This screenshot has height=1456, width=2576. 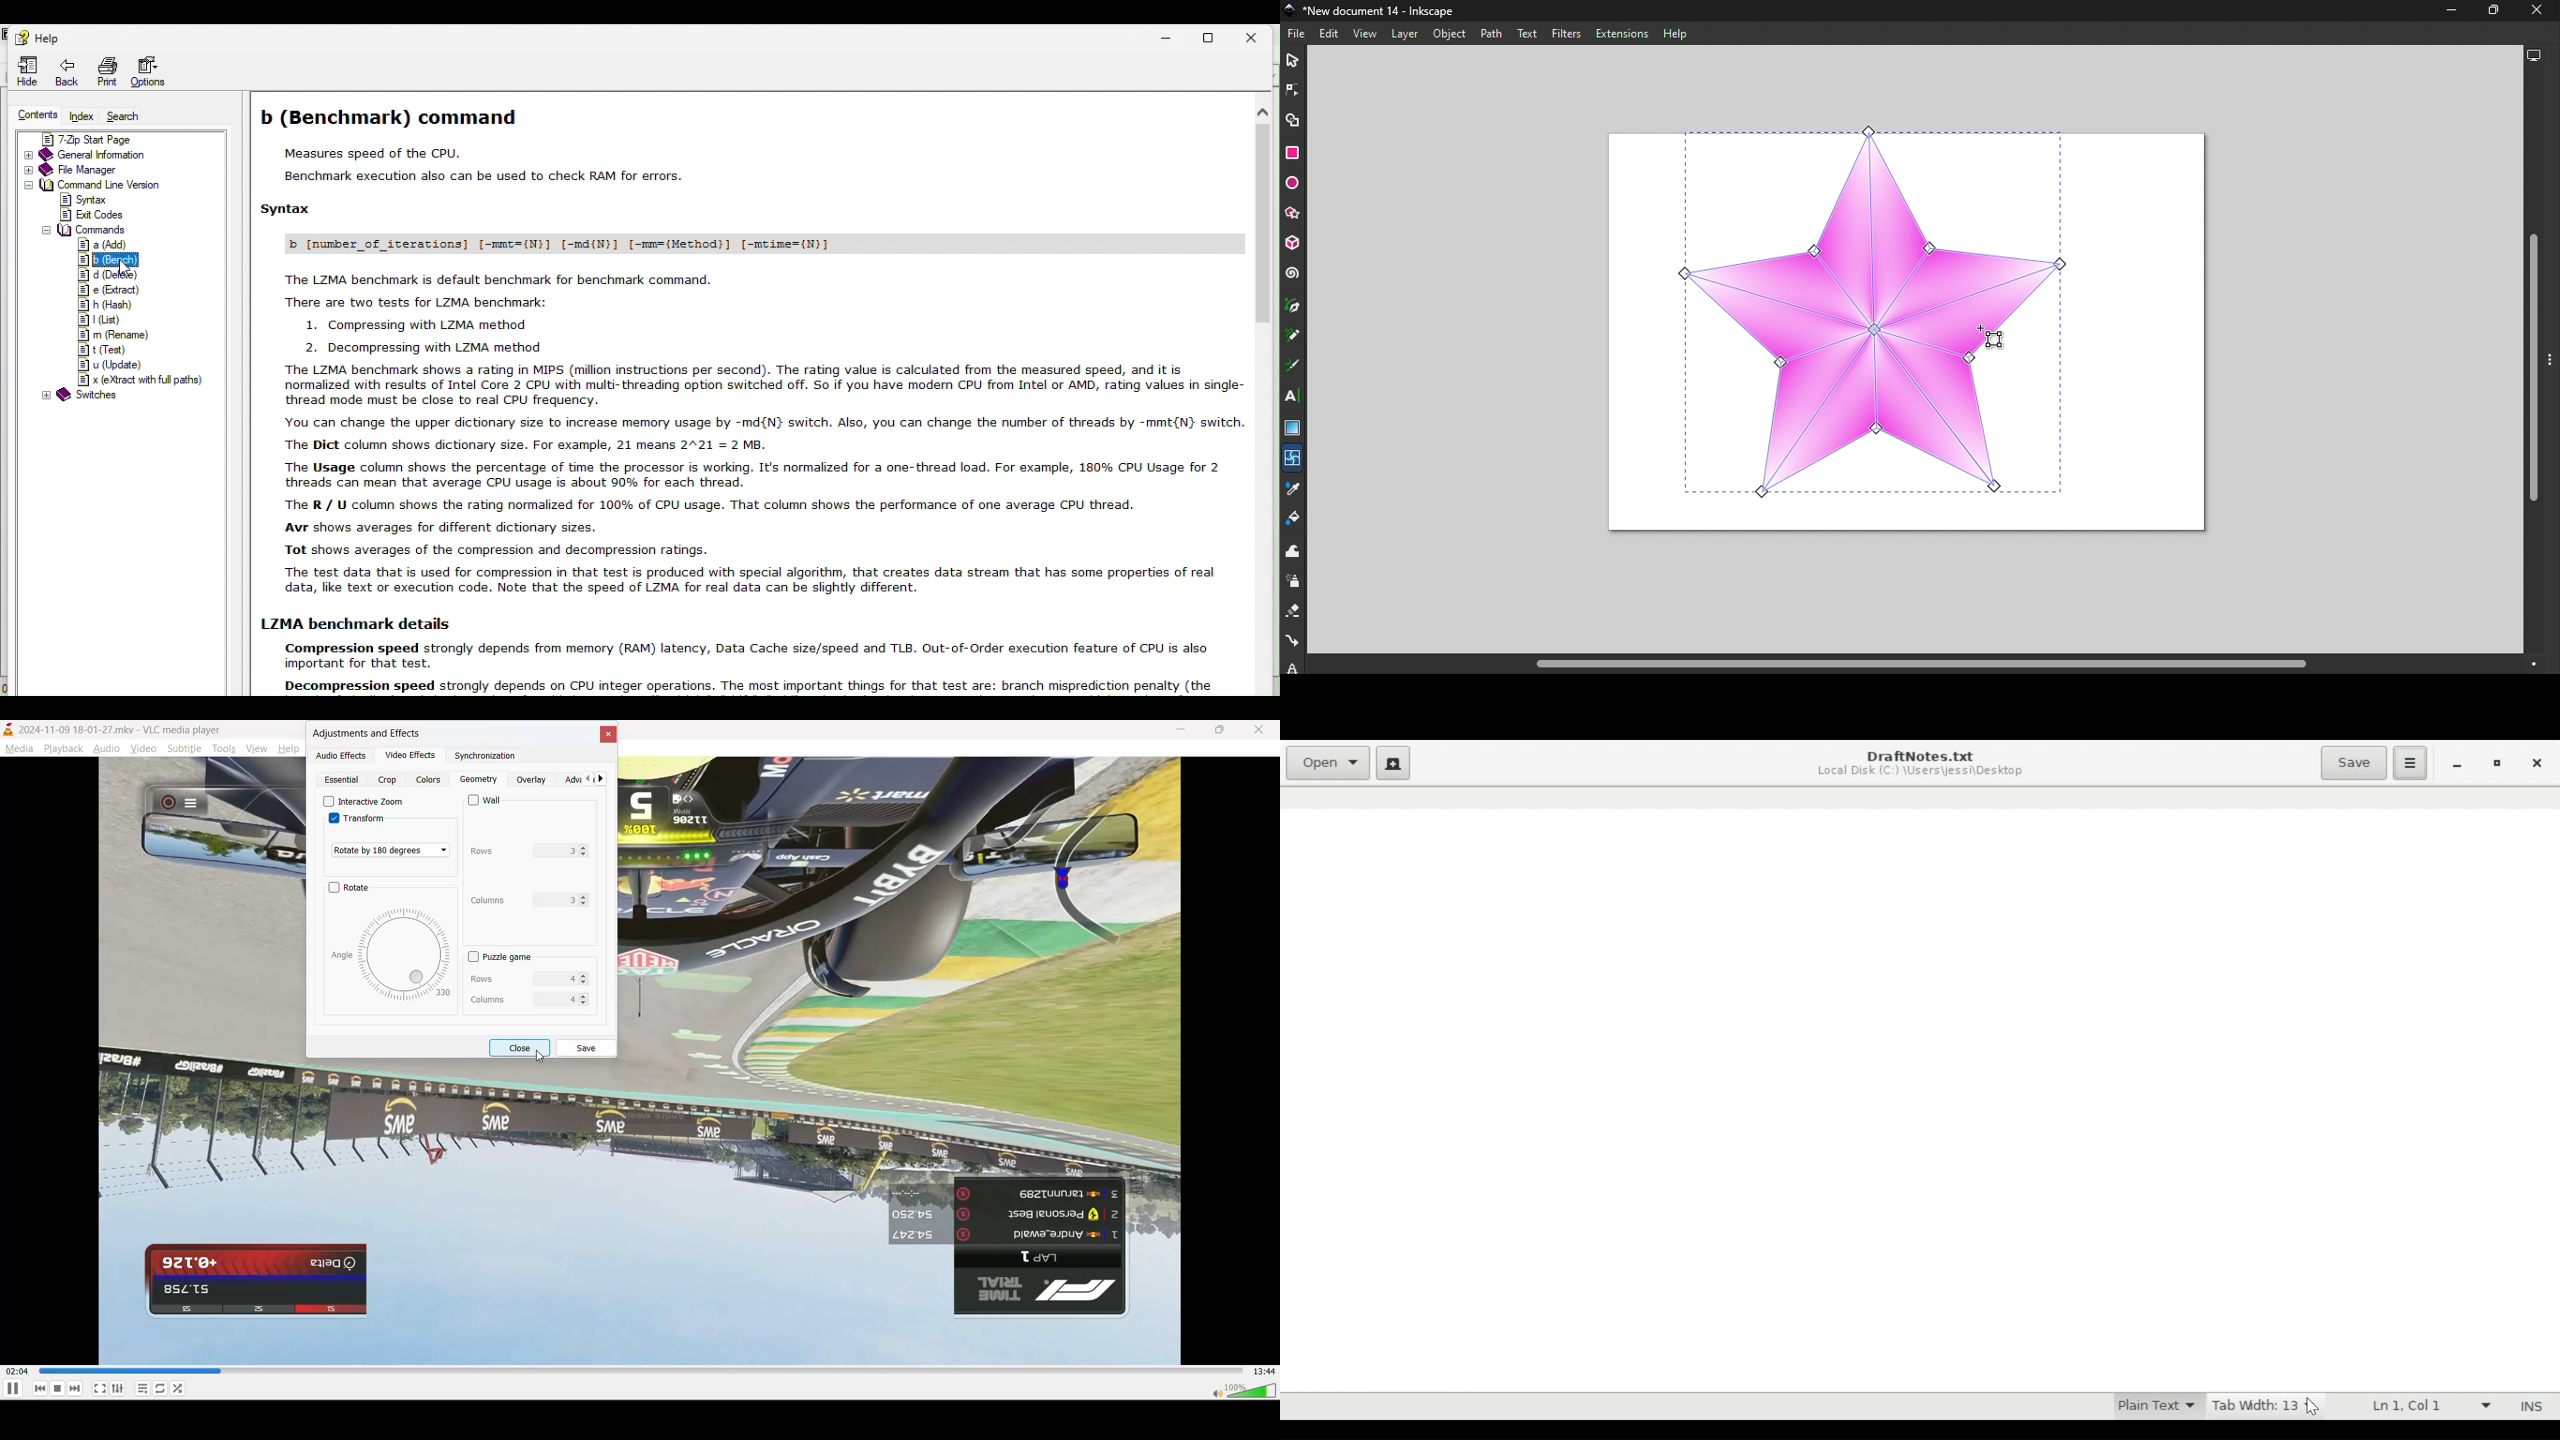 I want to click on adjustments and  effects, so click(x=369, y=735).